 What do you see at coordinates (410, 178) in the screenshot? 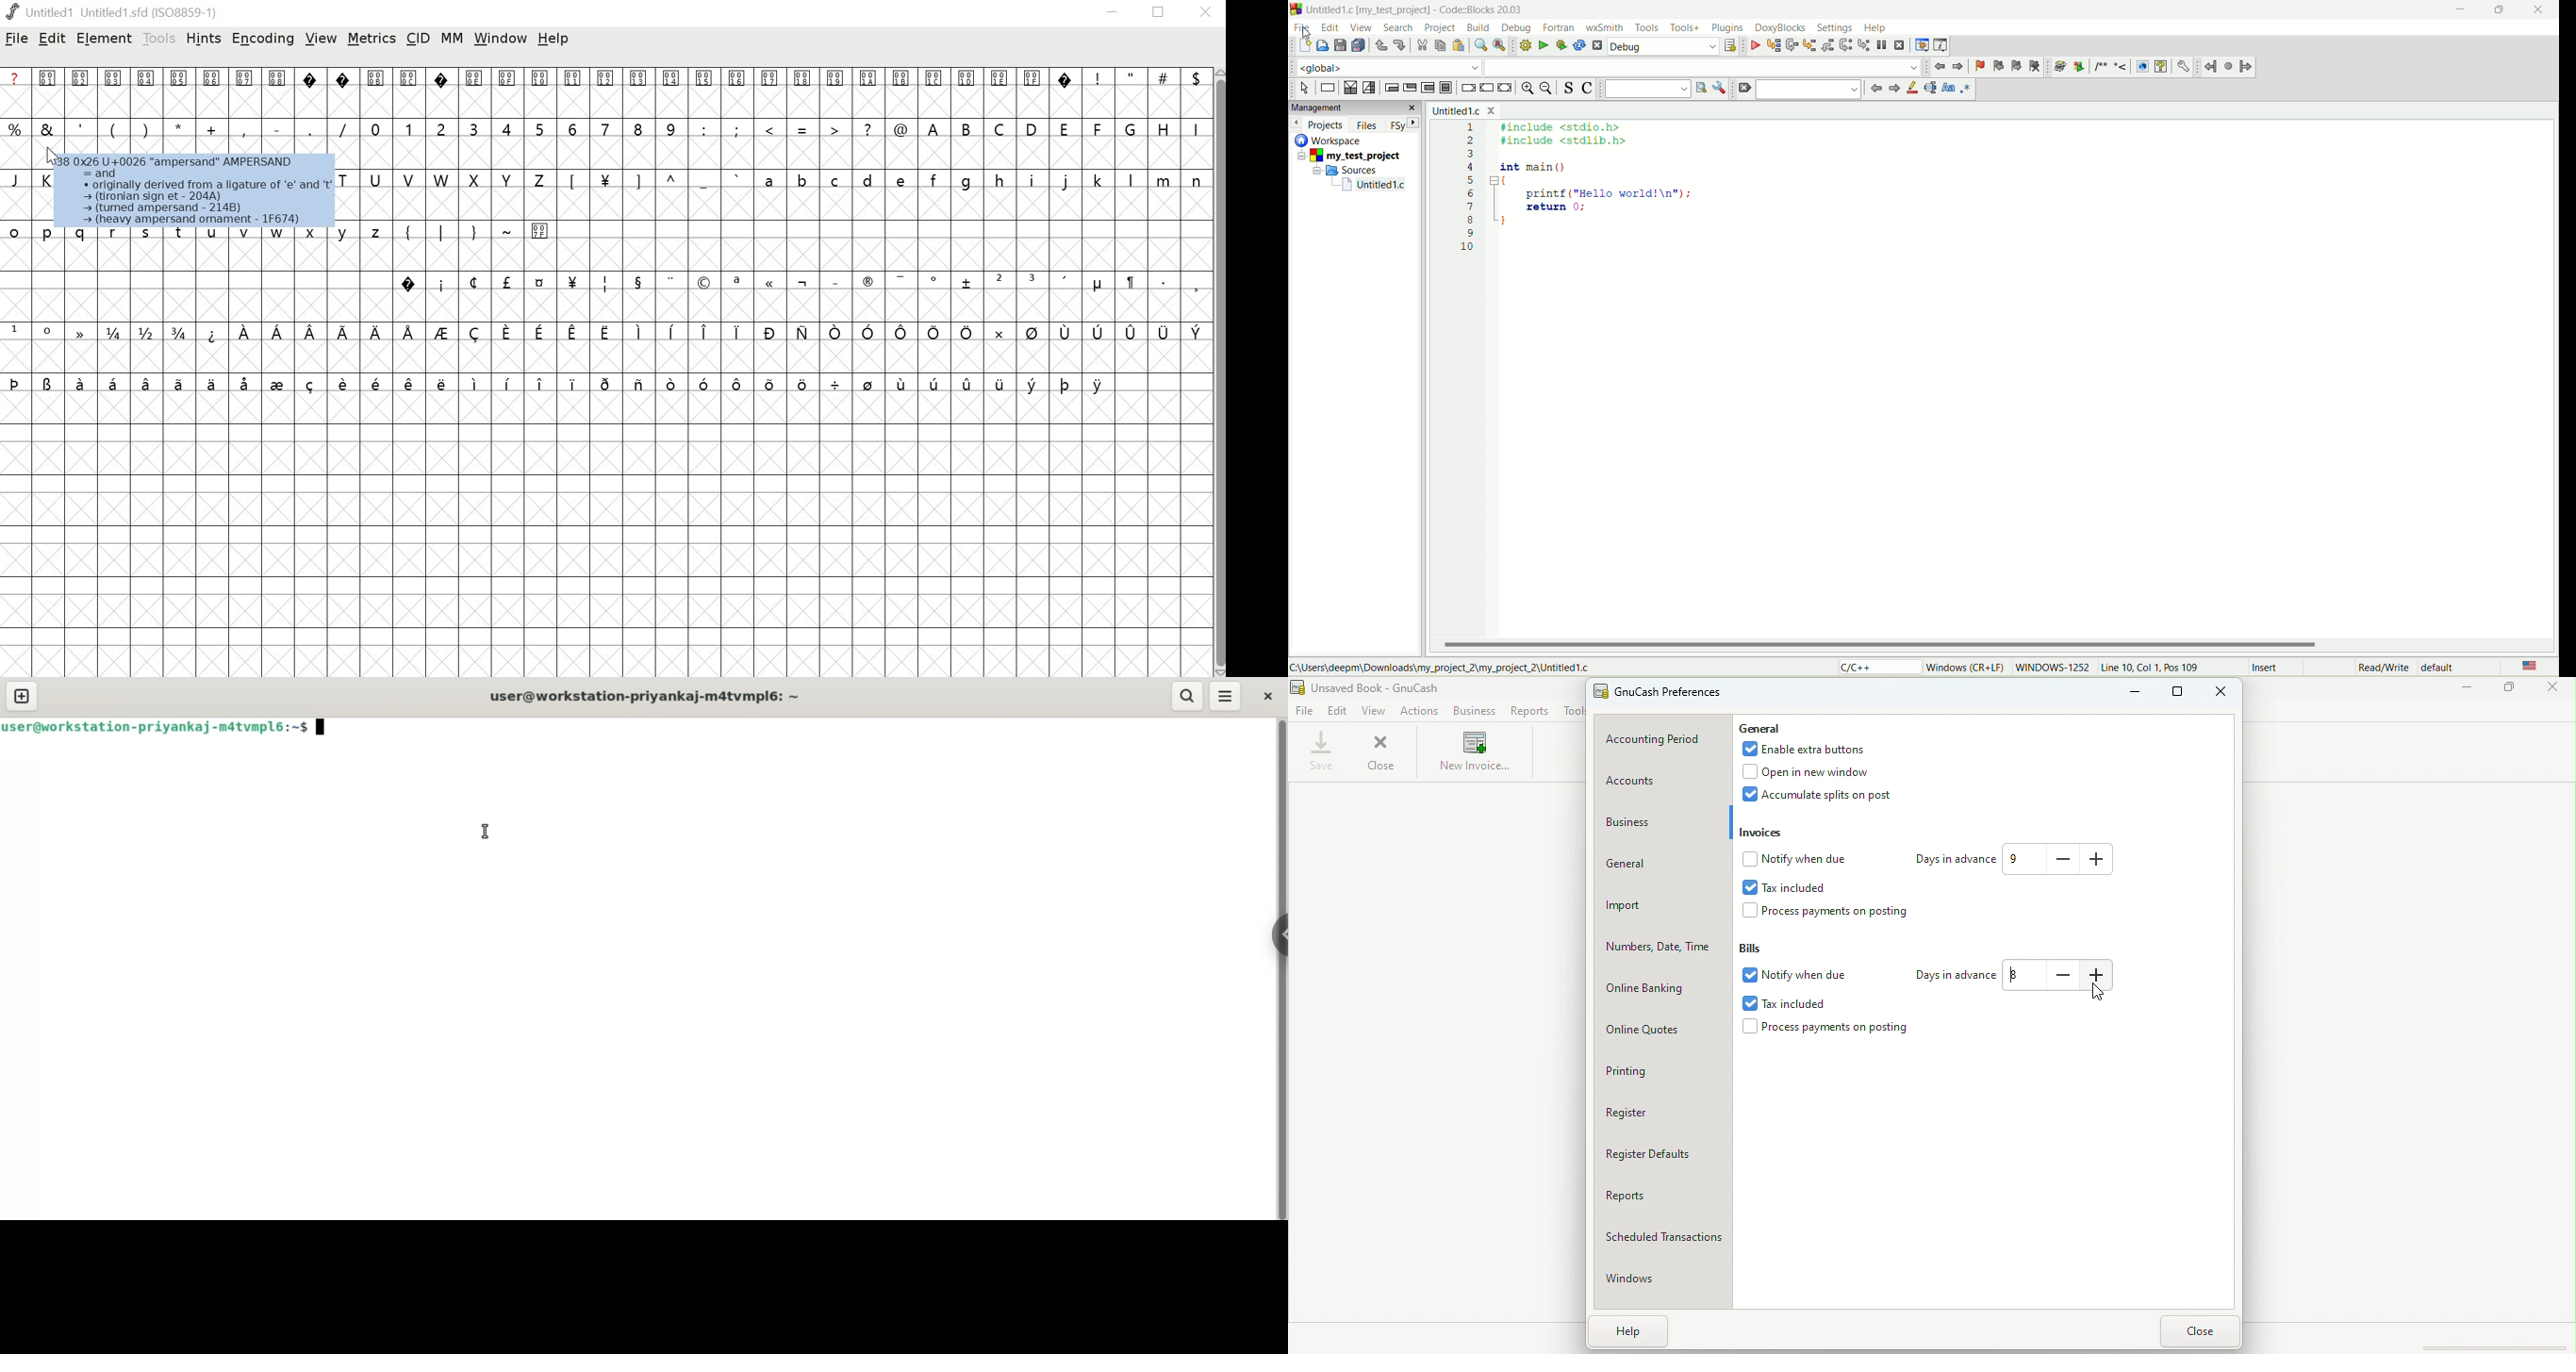
I see `V` at bounding box center [410, 178].